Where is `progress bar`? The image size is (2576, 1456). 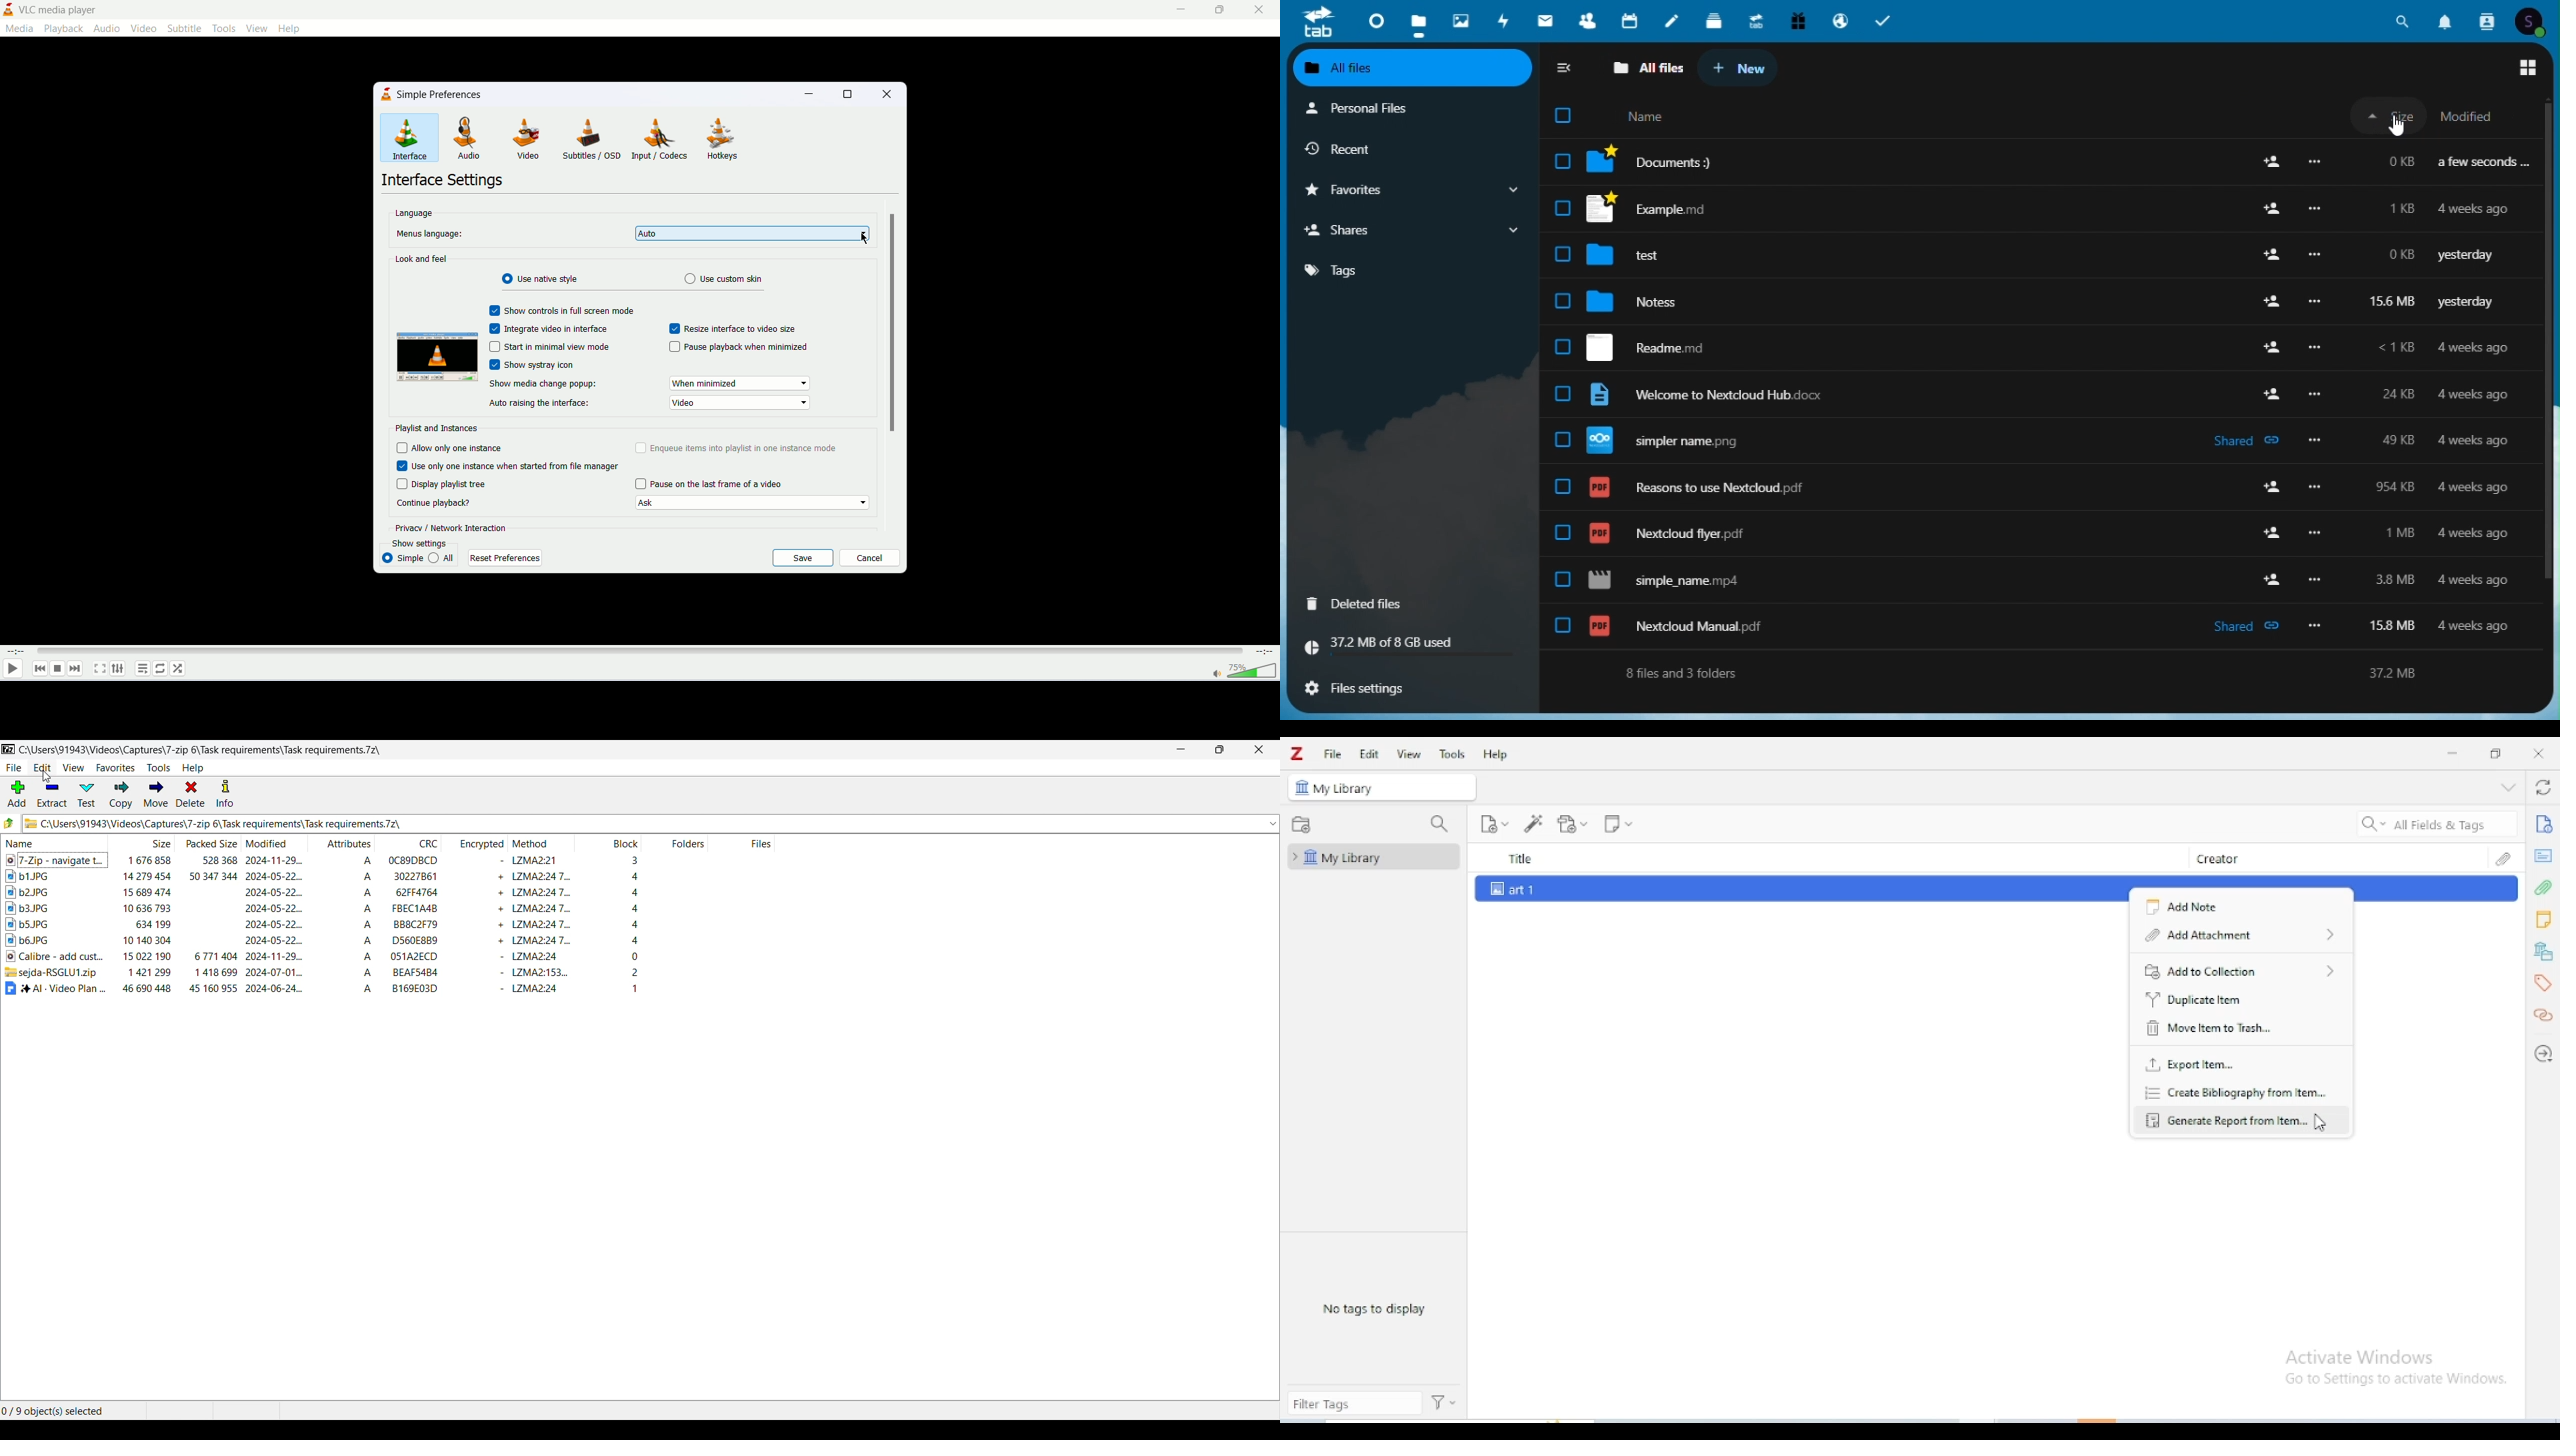 progress bar is located at coordinates (640, 651).